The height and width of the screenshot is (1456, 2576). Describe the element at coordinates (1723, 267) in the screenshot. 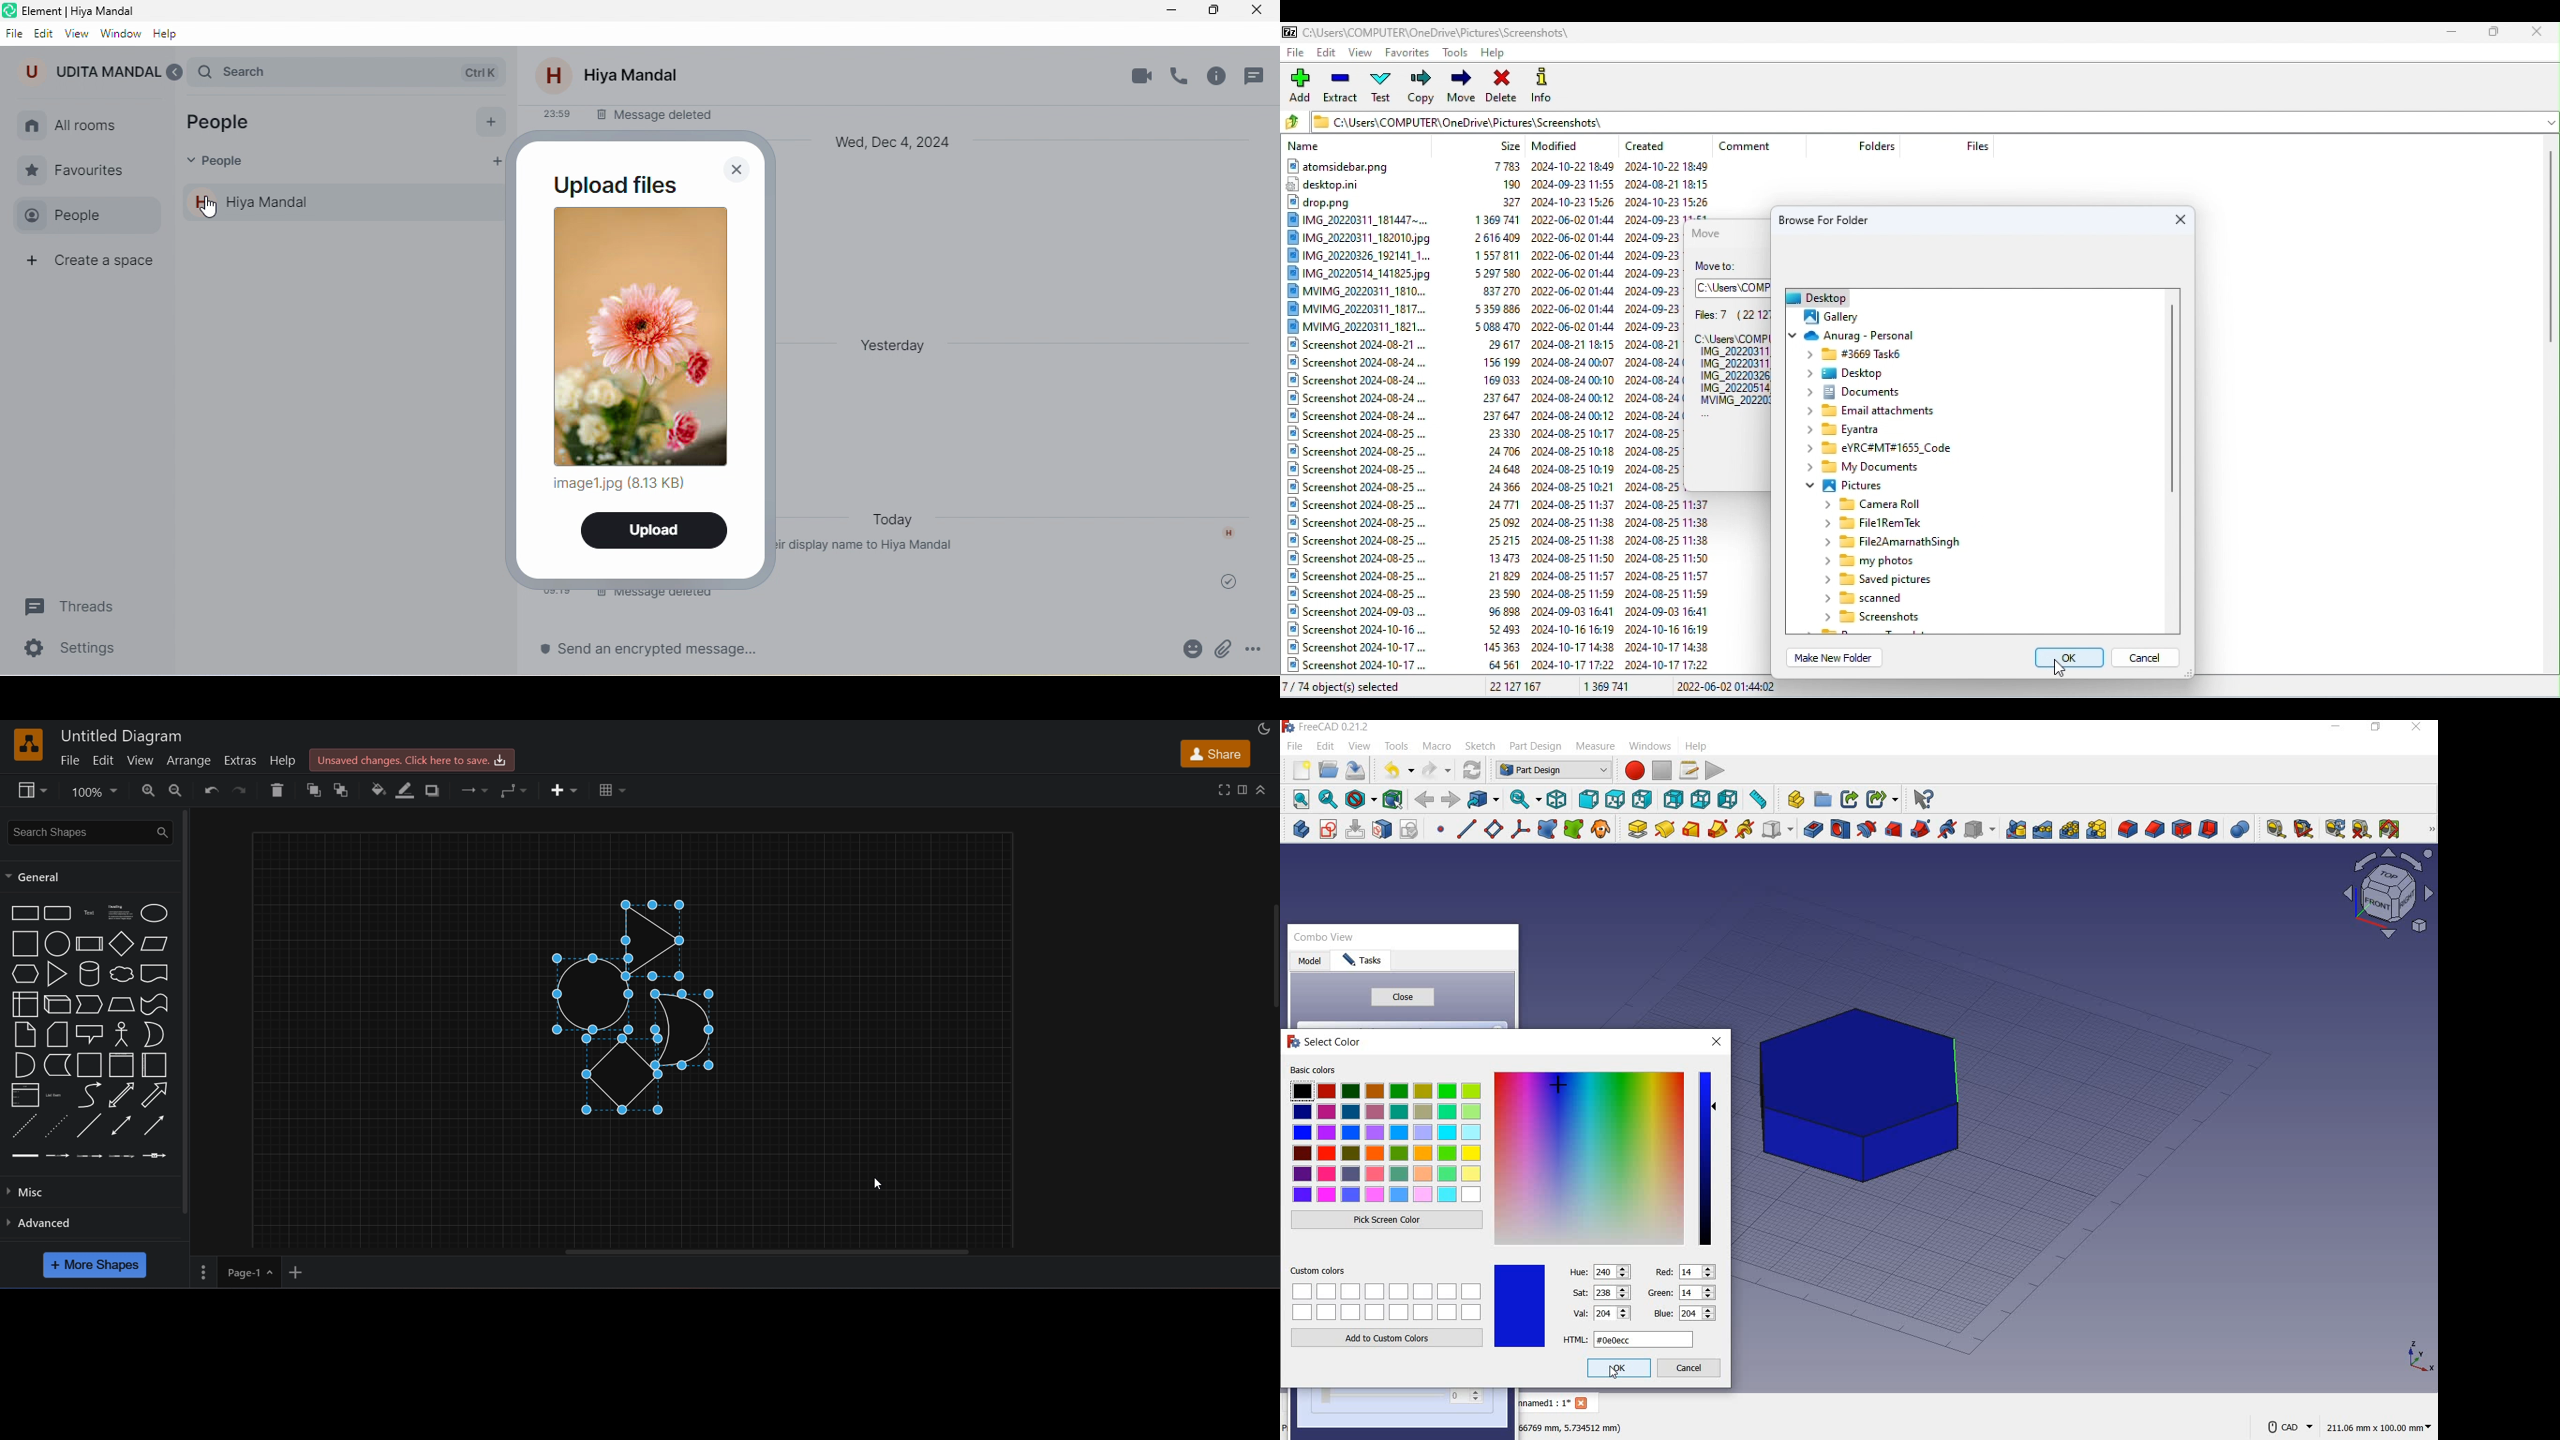

I see `Move to` at that location.